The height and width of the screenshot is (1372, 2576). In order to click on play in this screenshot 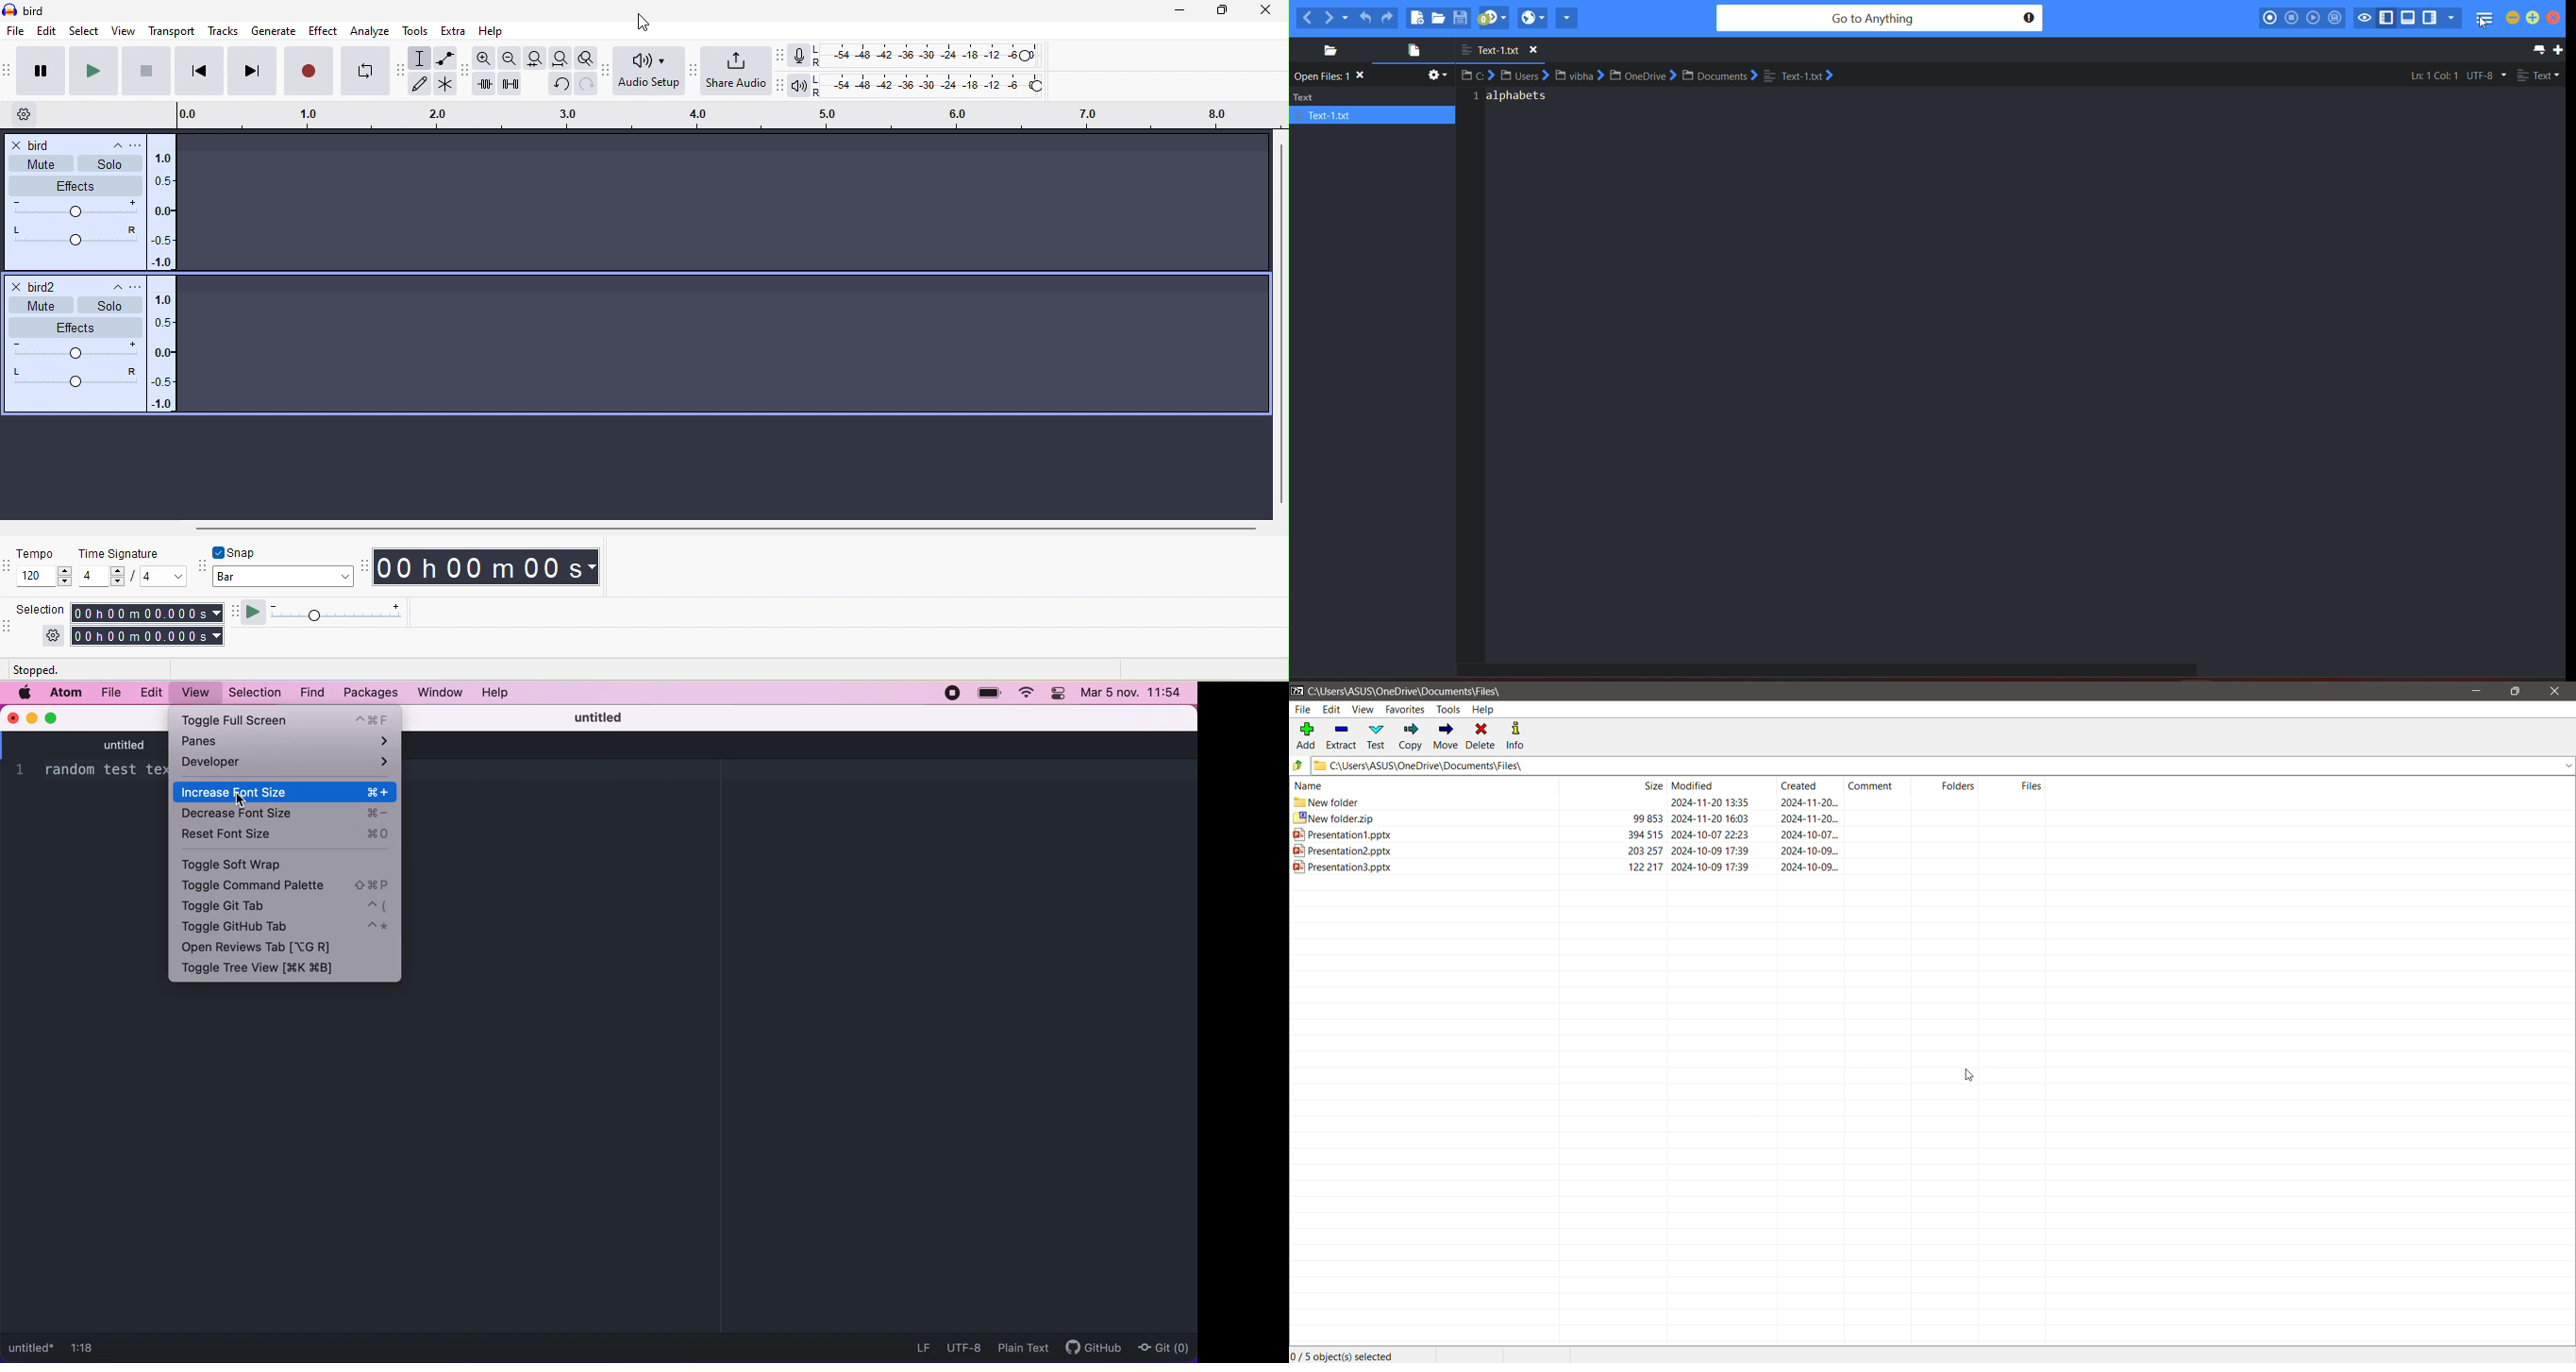, I will do `click(91, 71)`.